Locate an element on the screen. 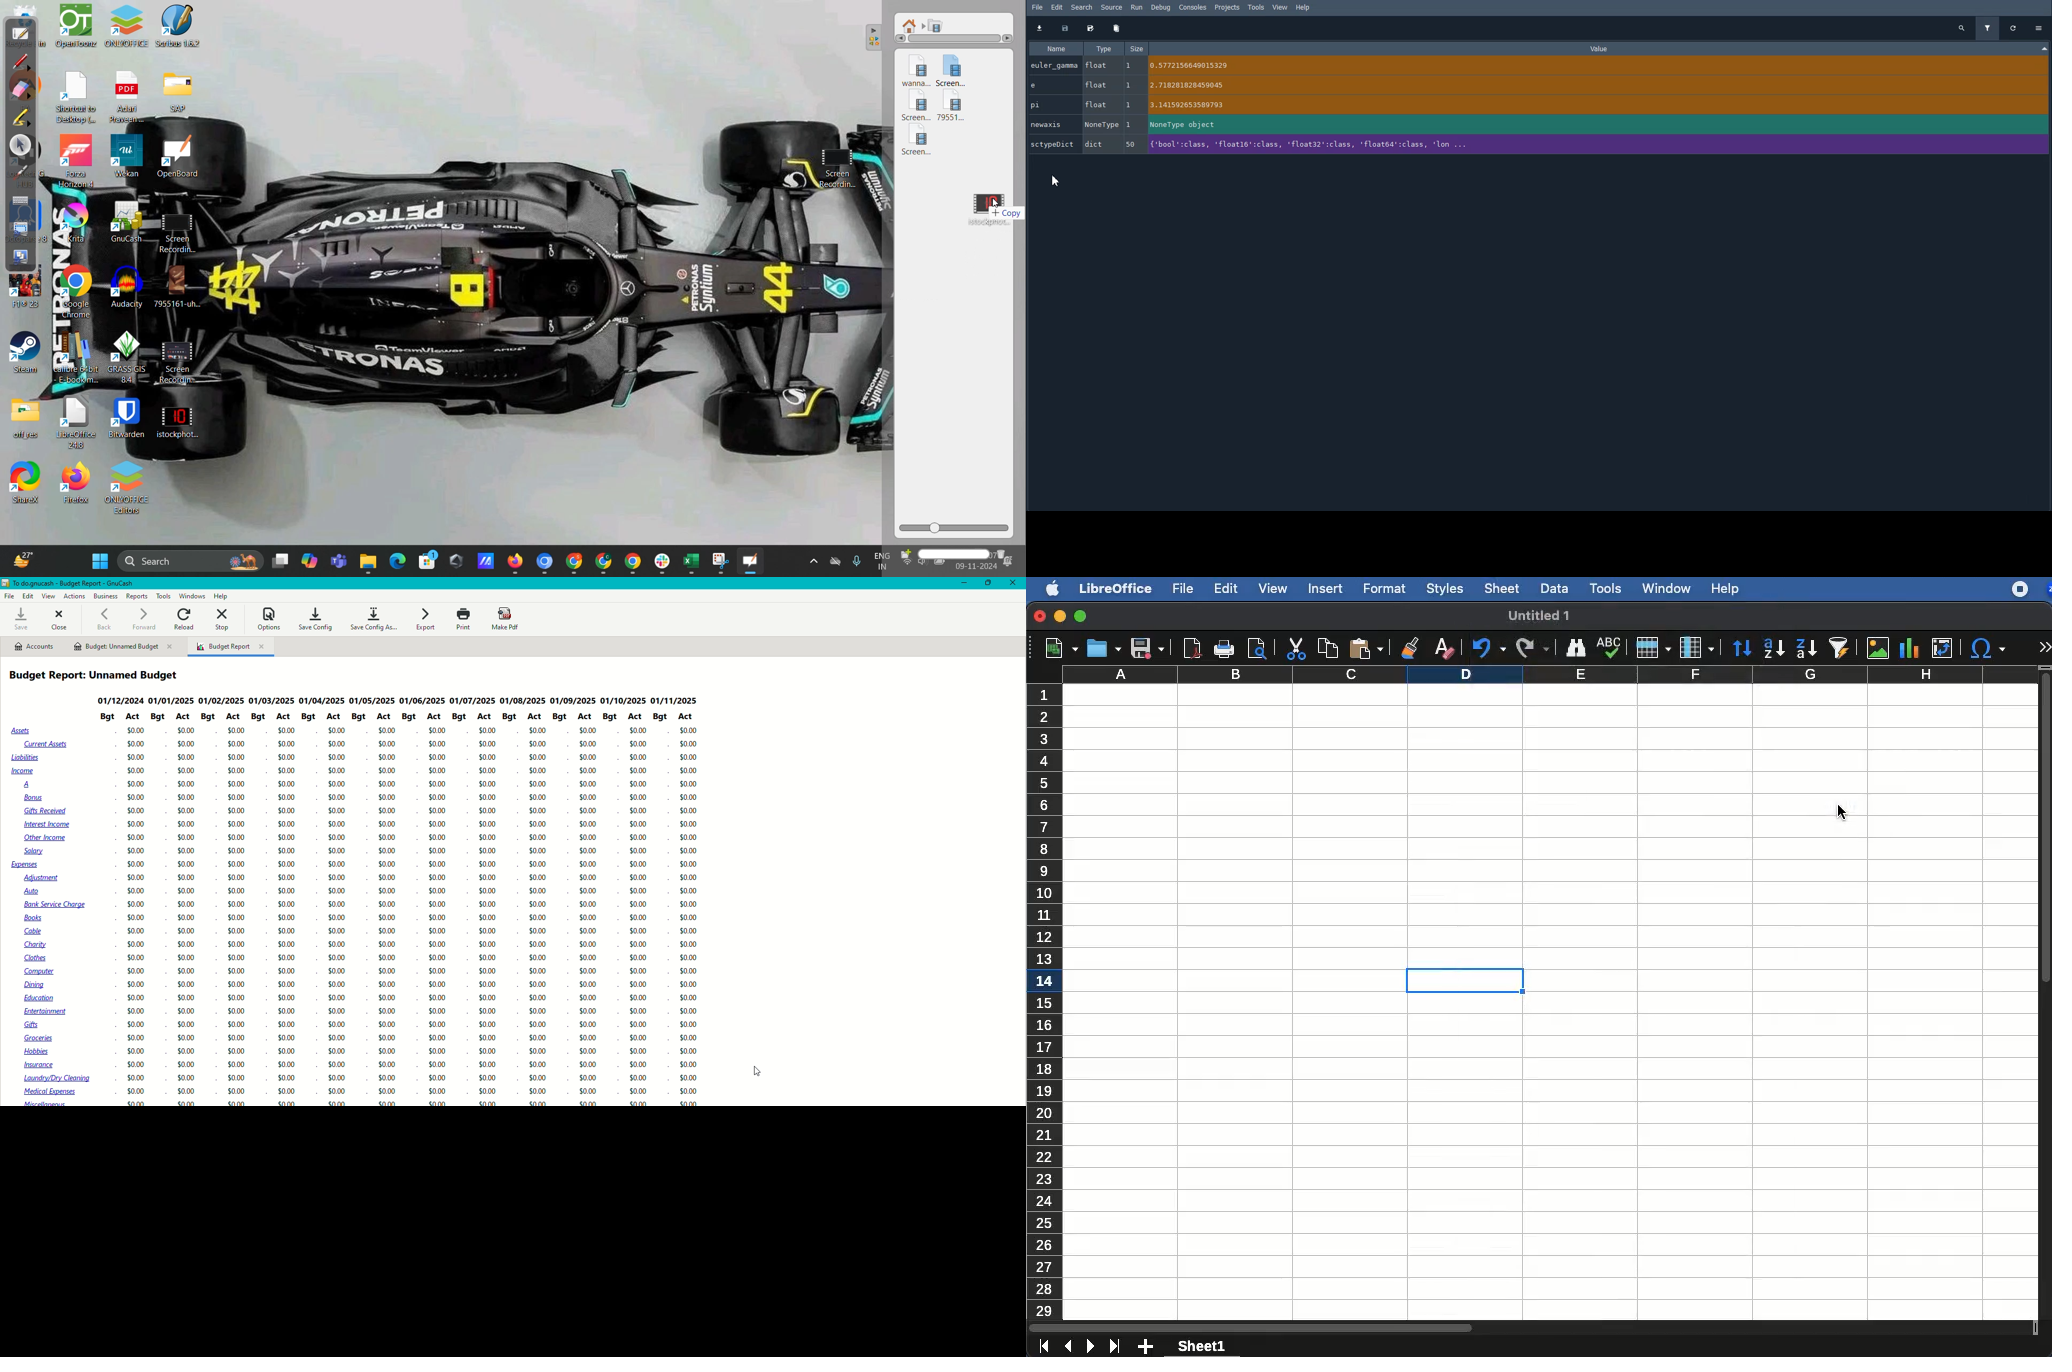  save is located at coordinates (1148, 648).